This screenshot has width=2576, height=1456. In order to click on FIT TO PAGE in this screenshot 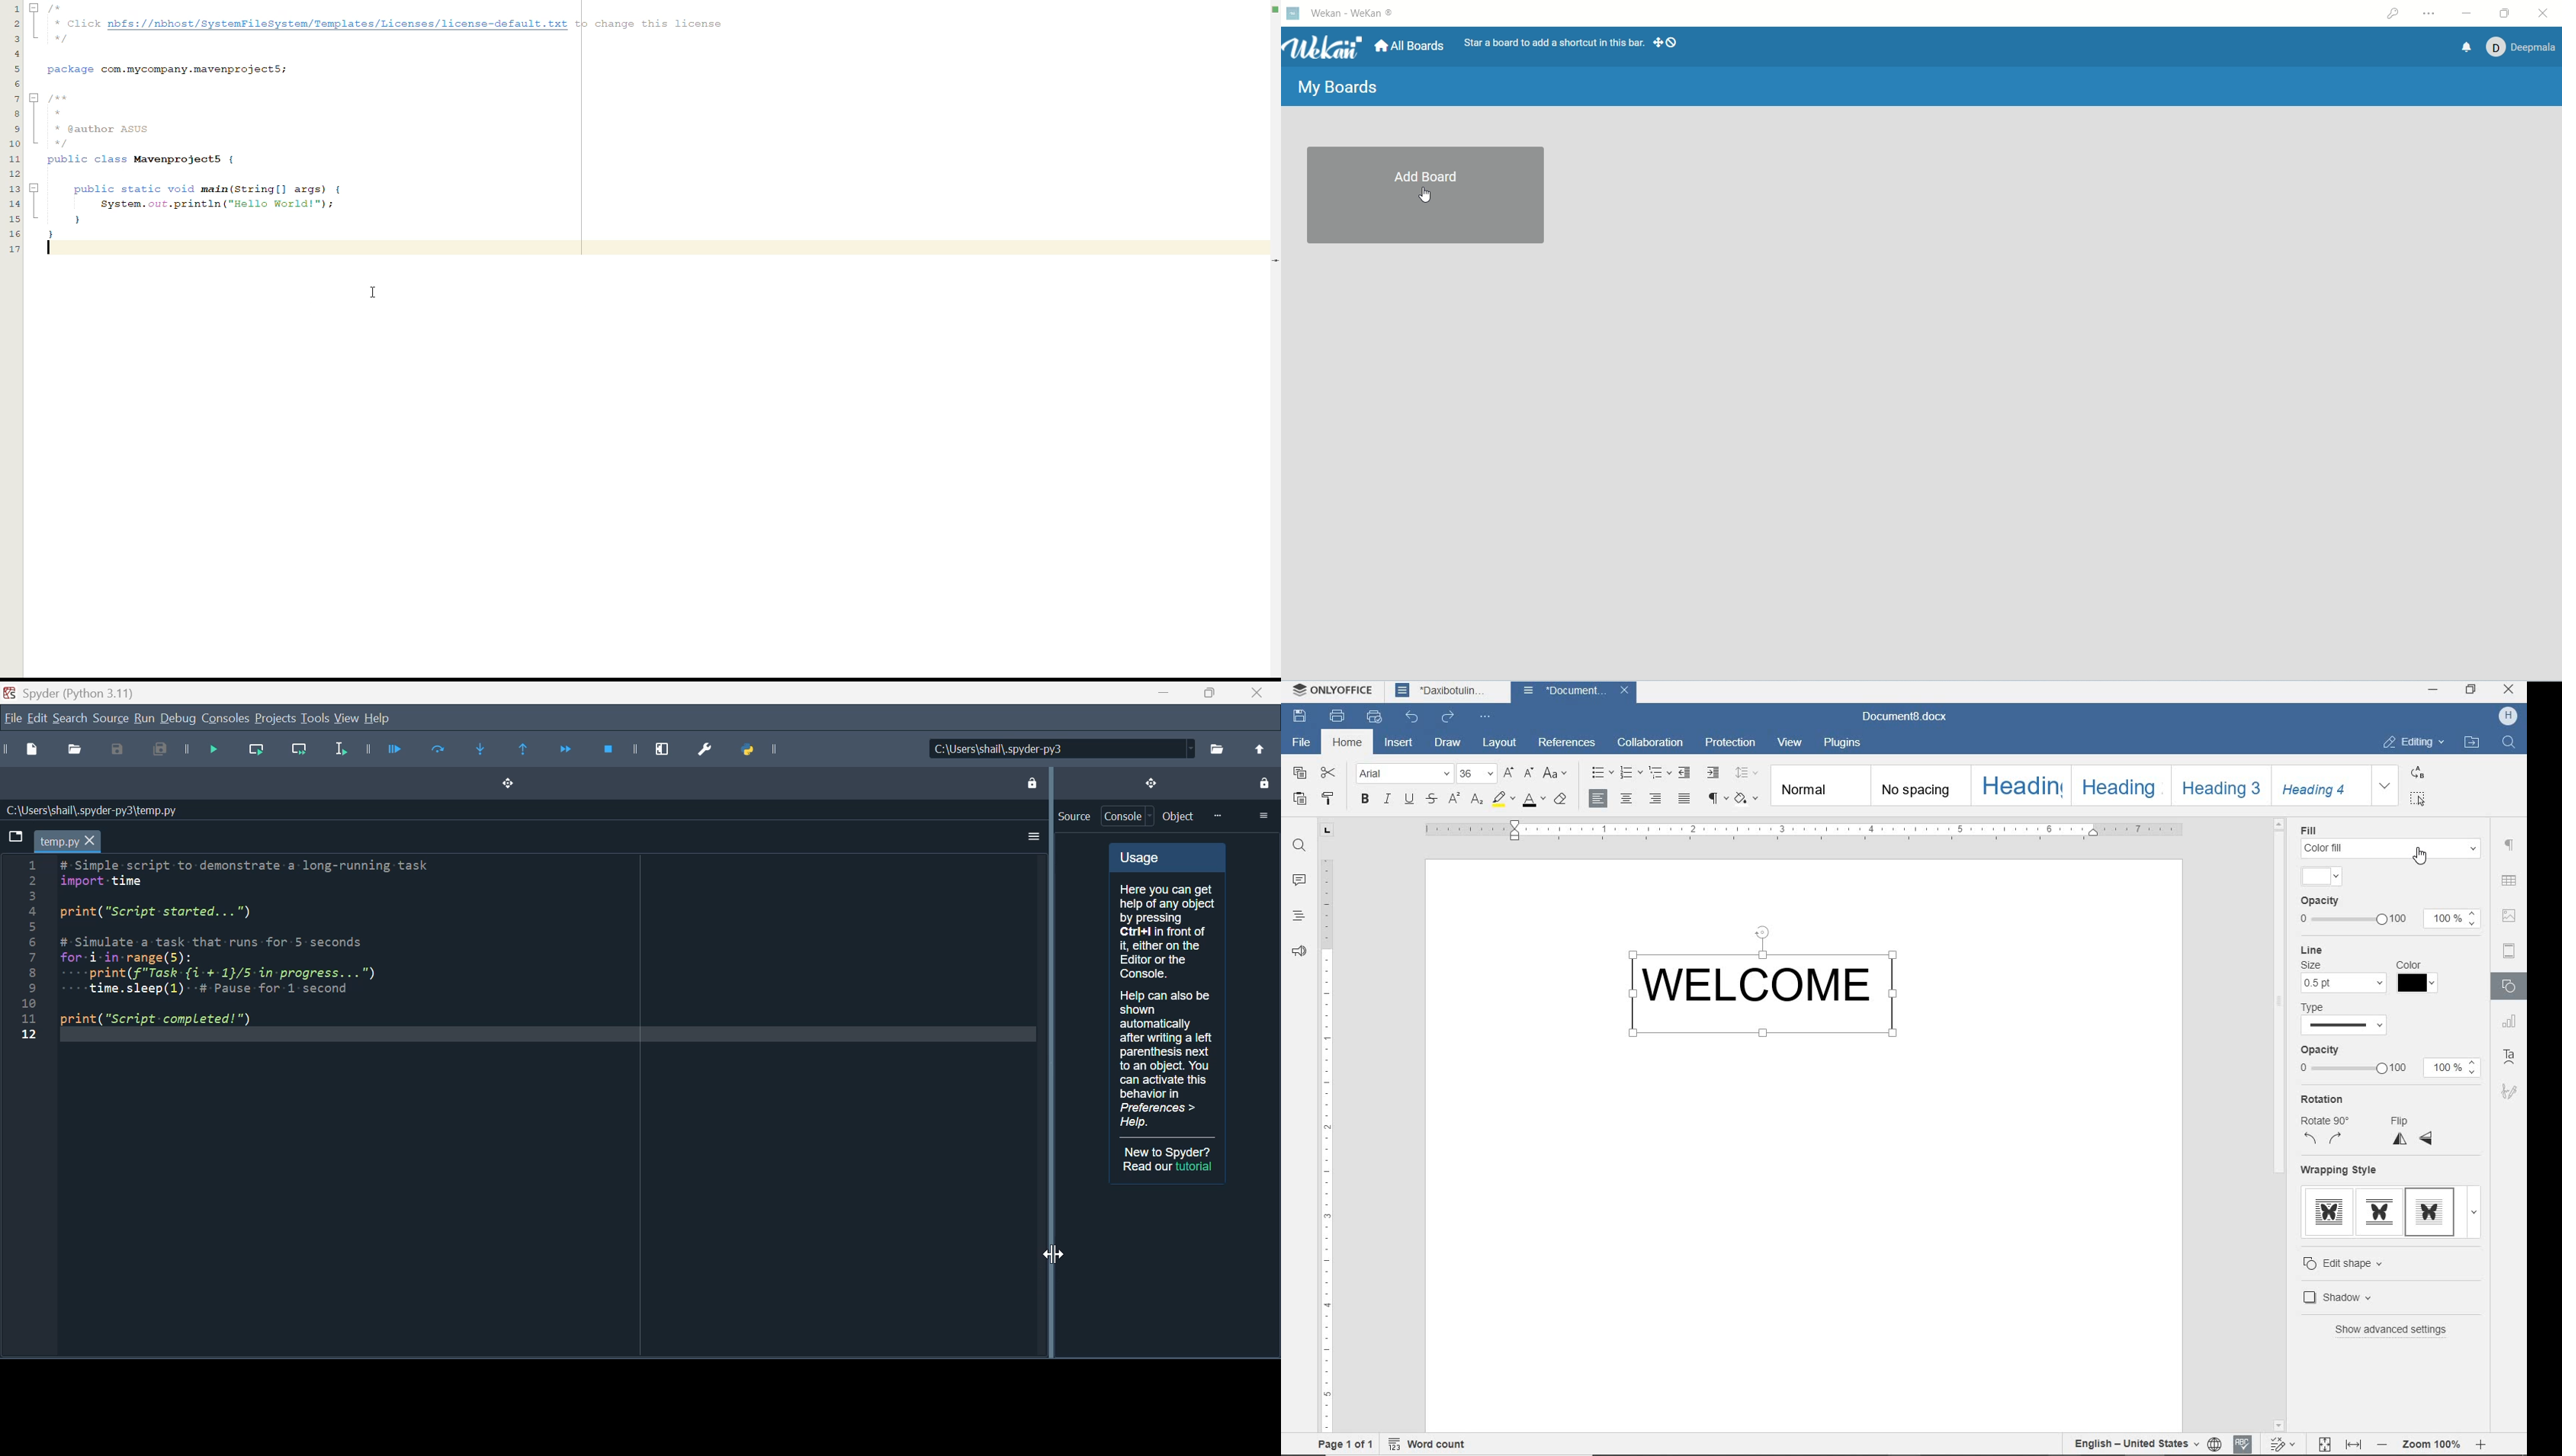, I will do `click(2325, 1445)`.